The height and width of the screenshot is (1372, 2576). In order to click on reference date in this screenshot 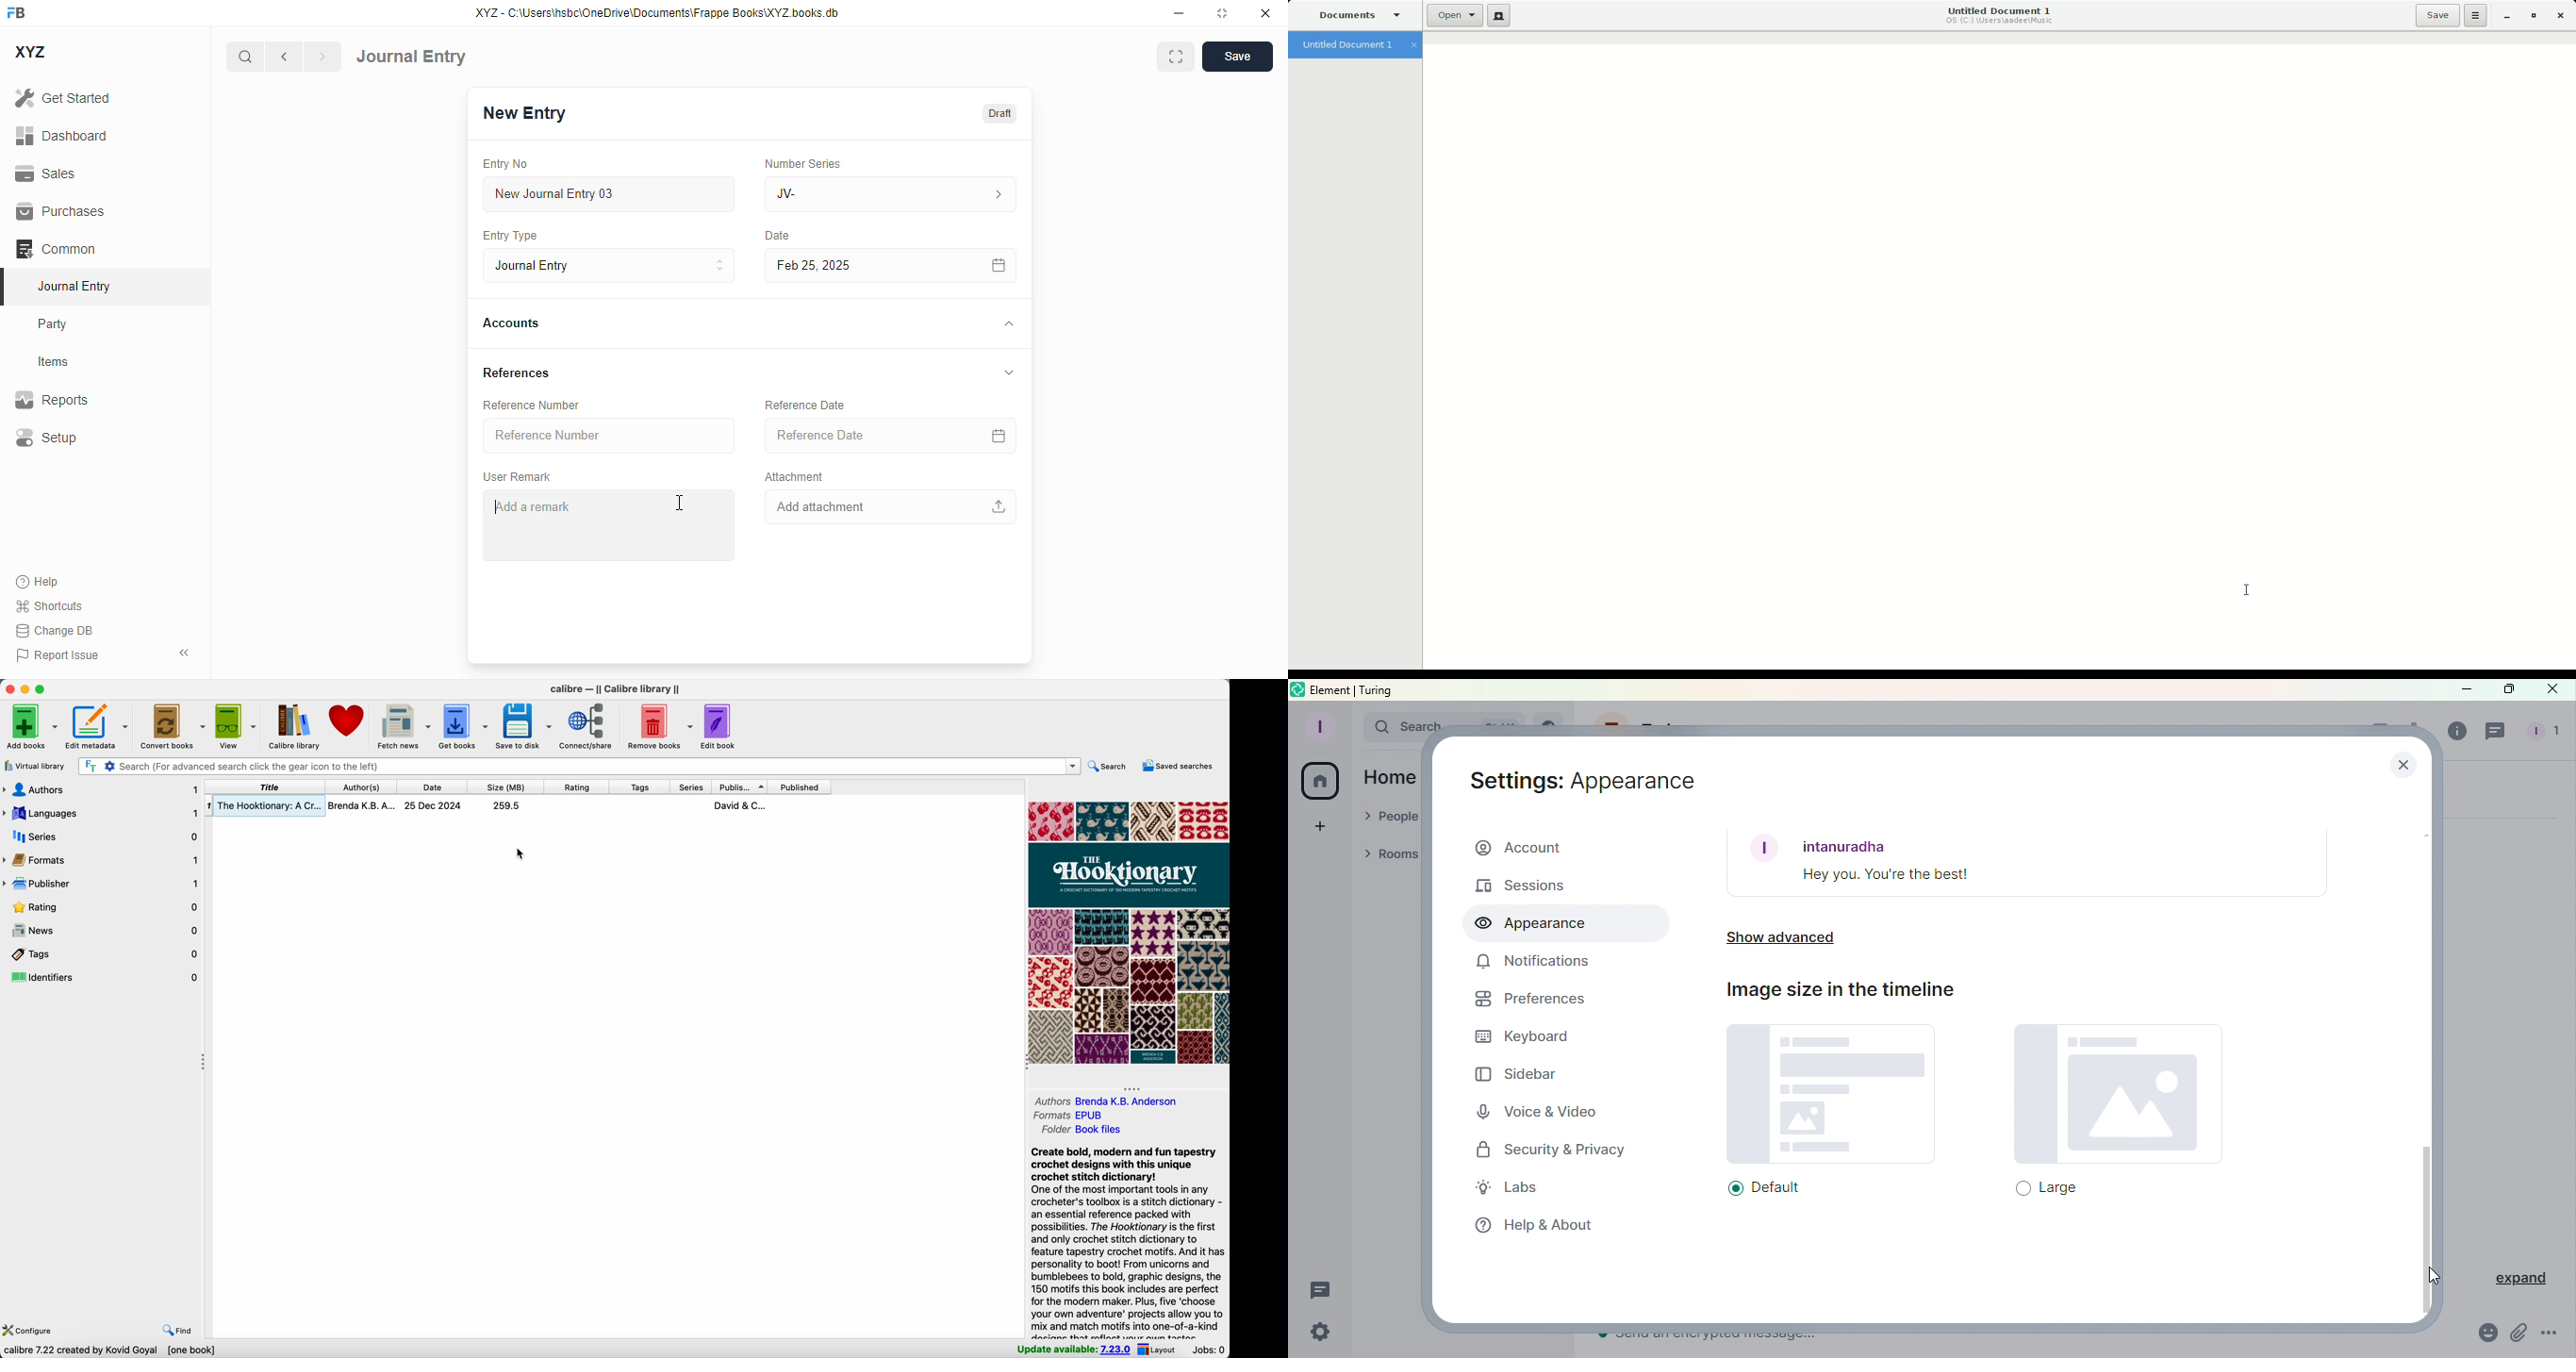, I will do `click(850, 436)`.